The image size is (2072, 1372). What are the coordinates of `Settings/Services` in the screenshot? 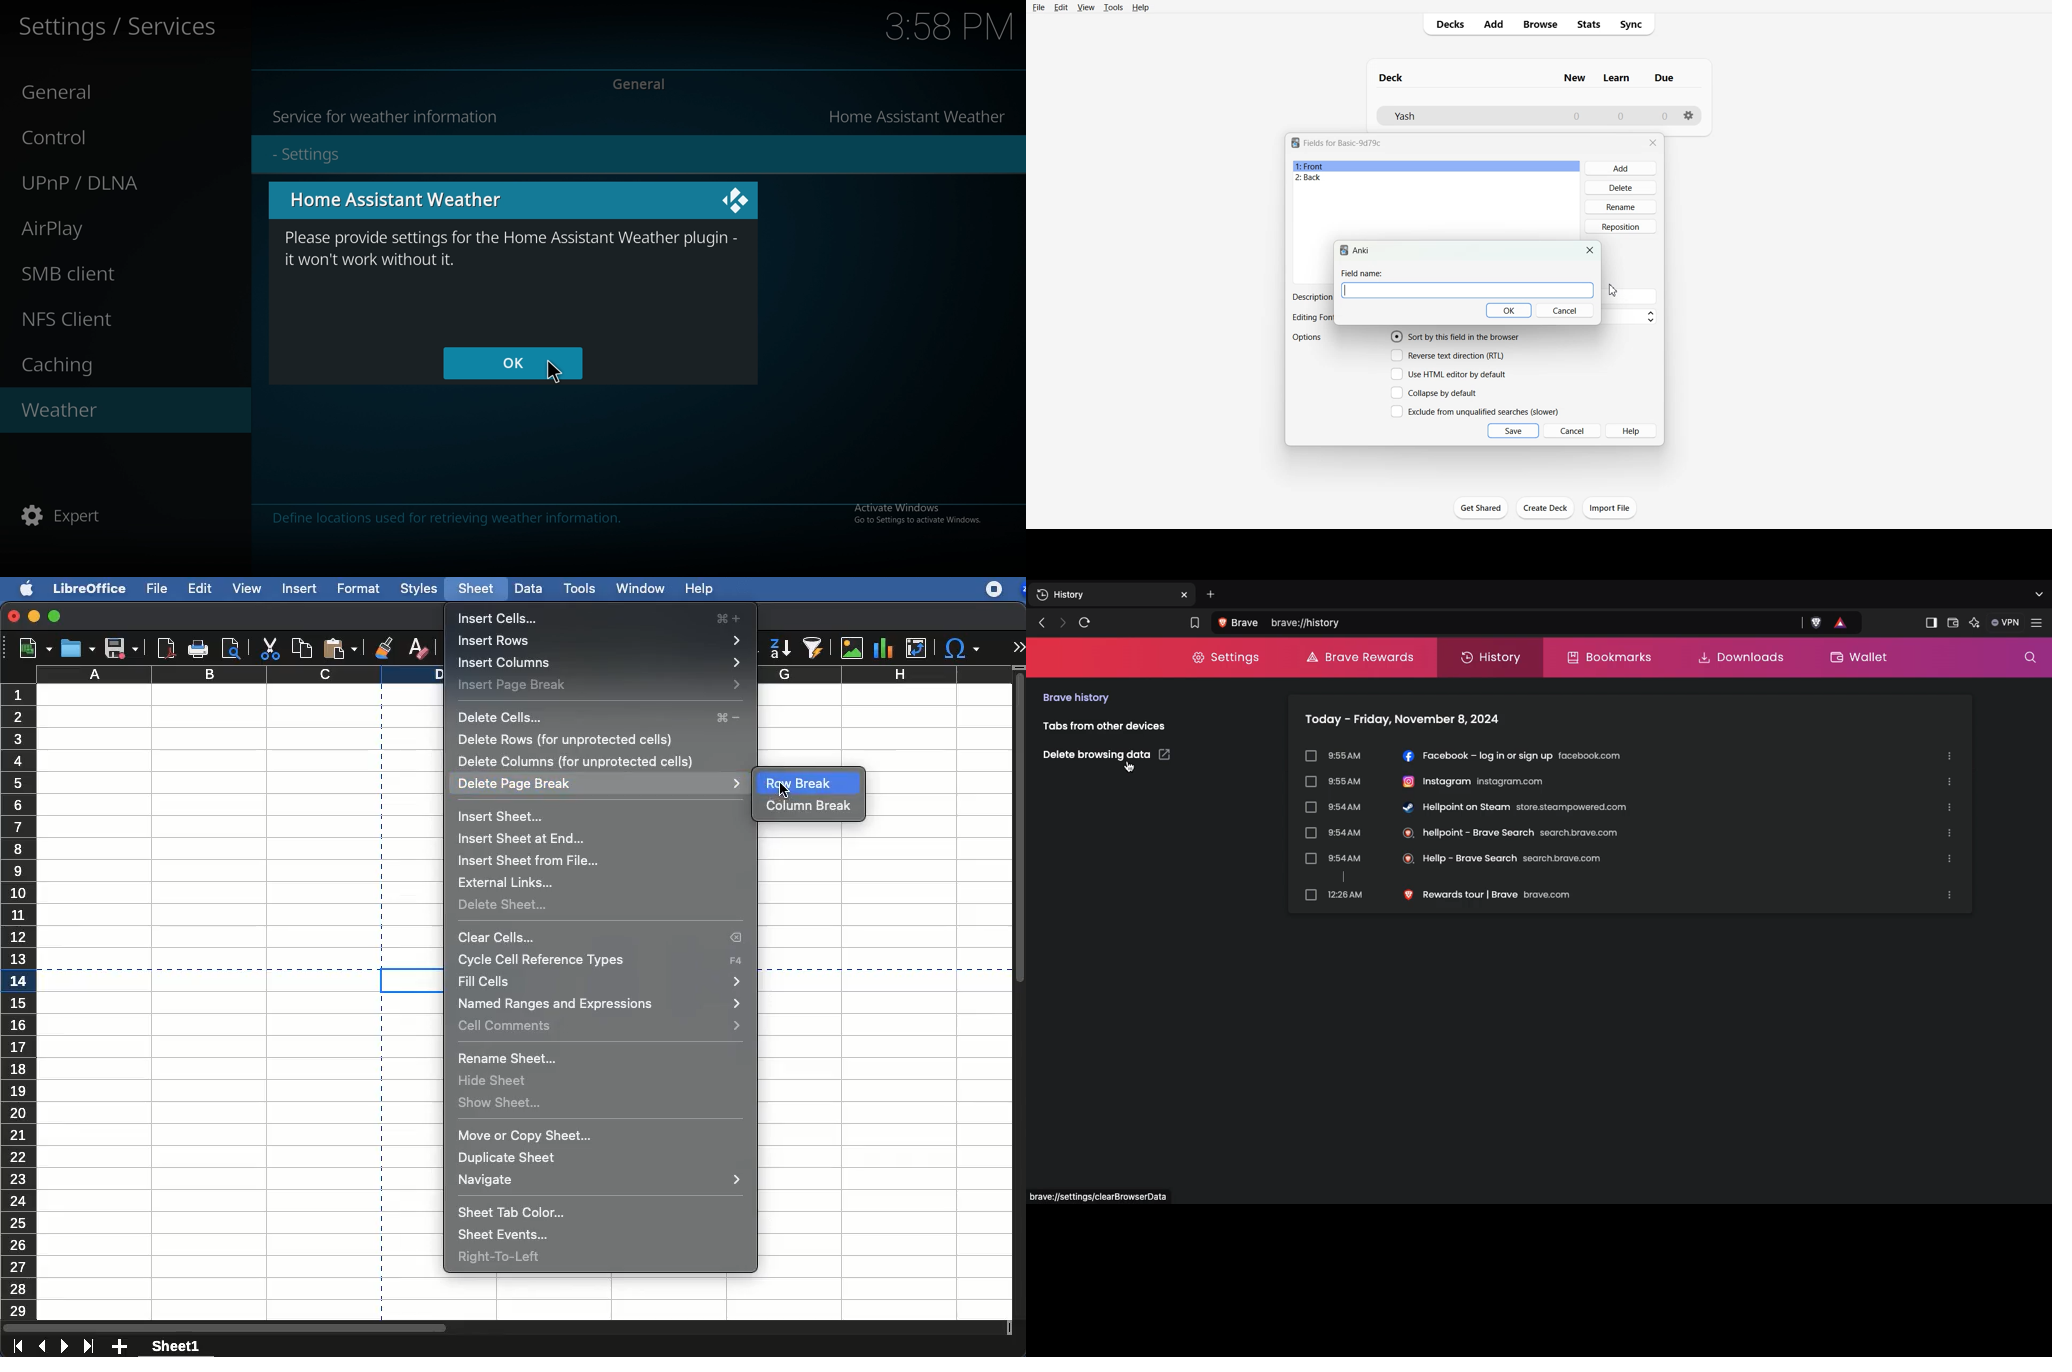 It's located at (121, 25).